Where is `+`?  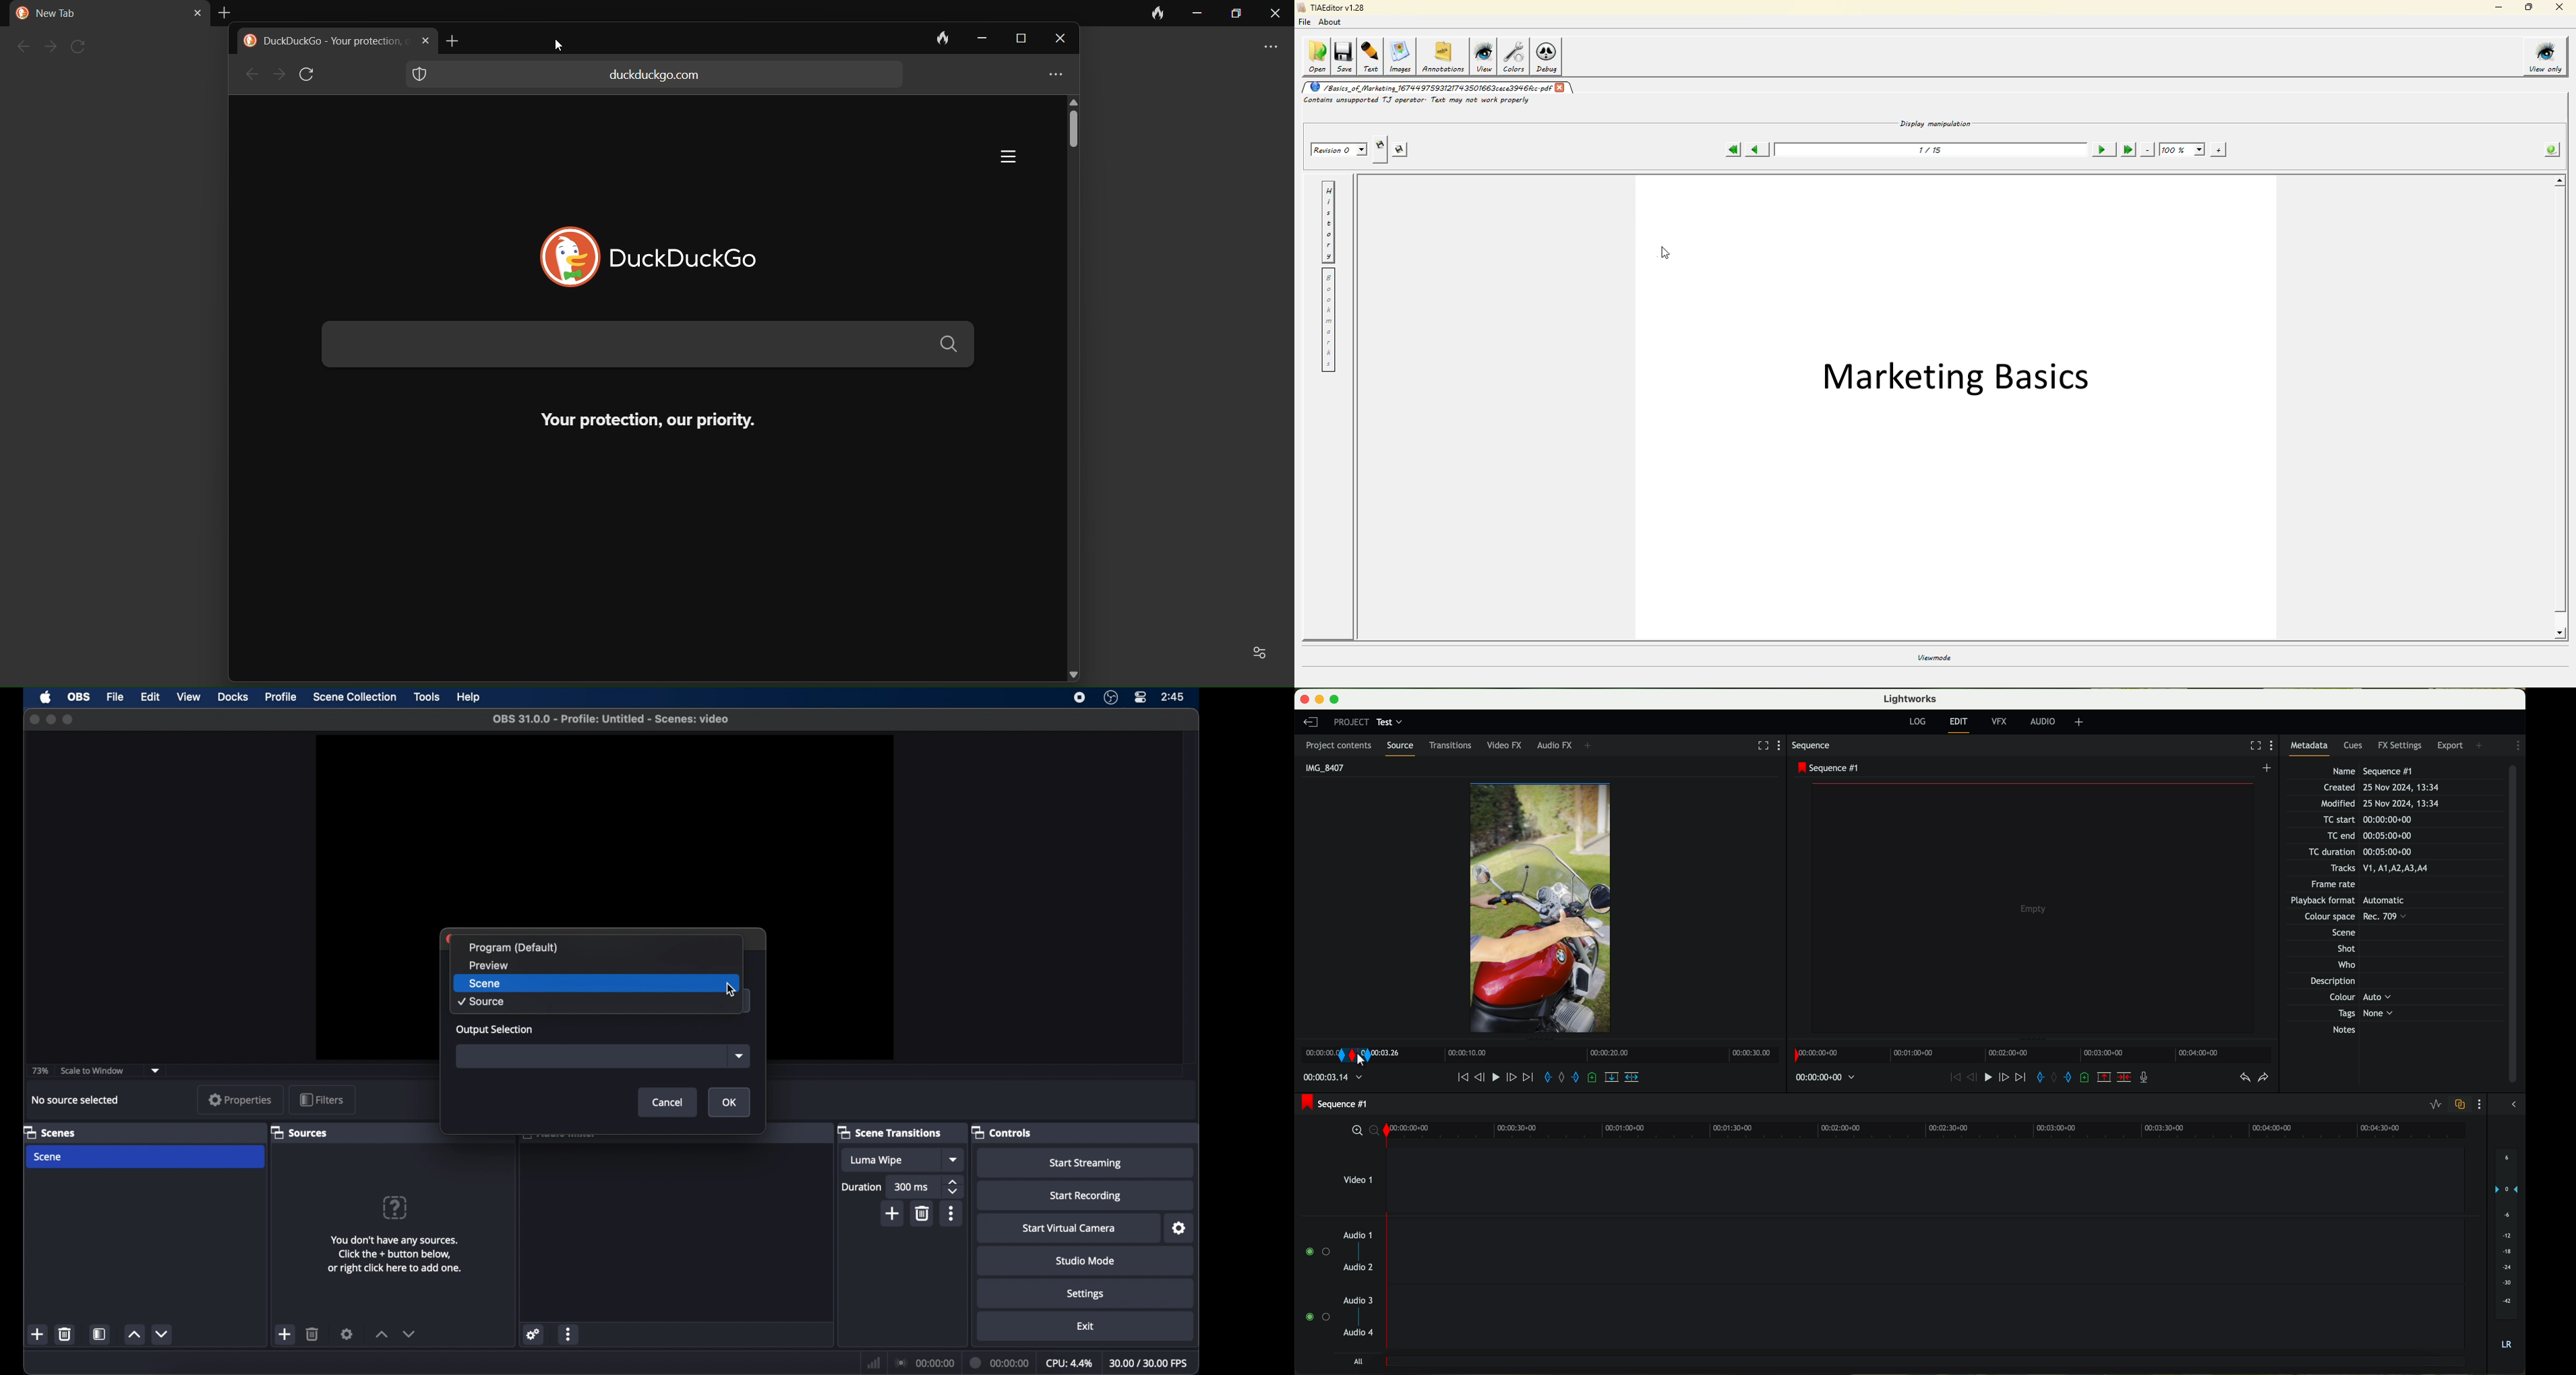
+ is located at coordinates (2080, 723).